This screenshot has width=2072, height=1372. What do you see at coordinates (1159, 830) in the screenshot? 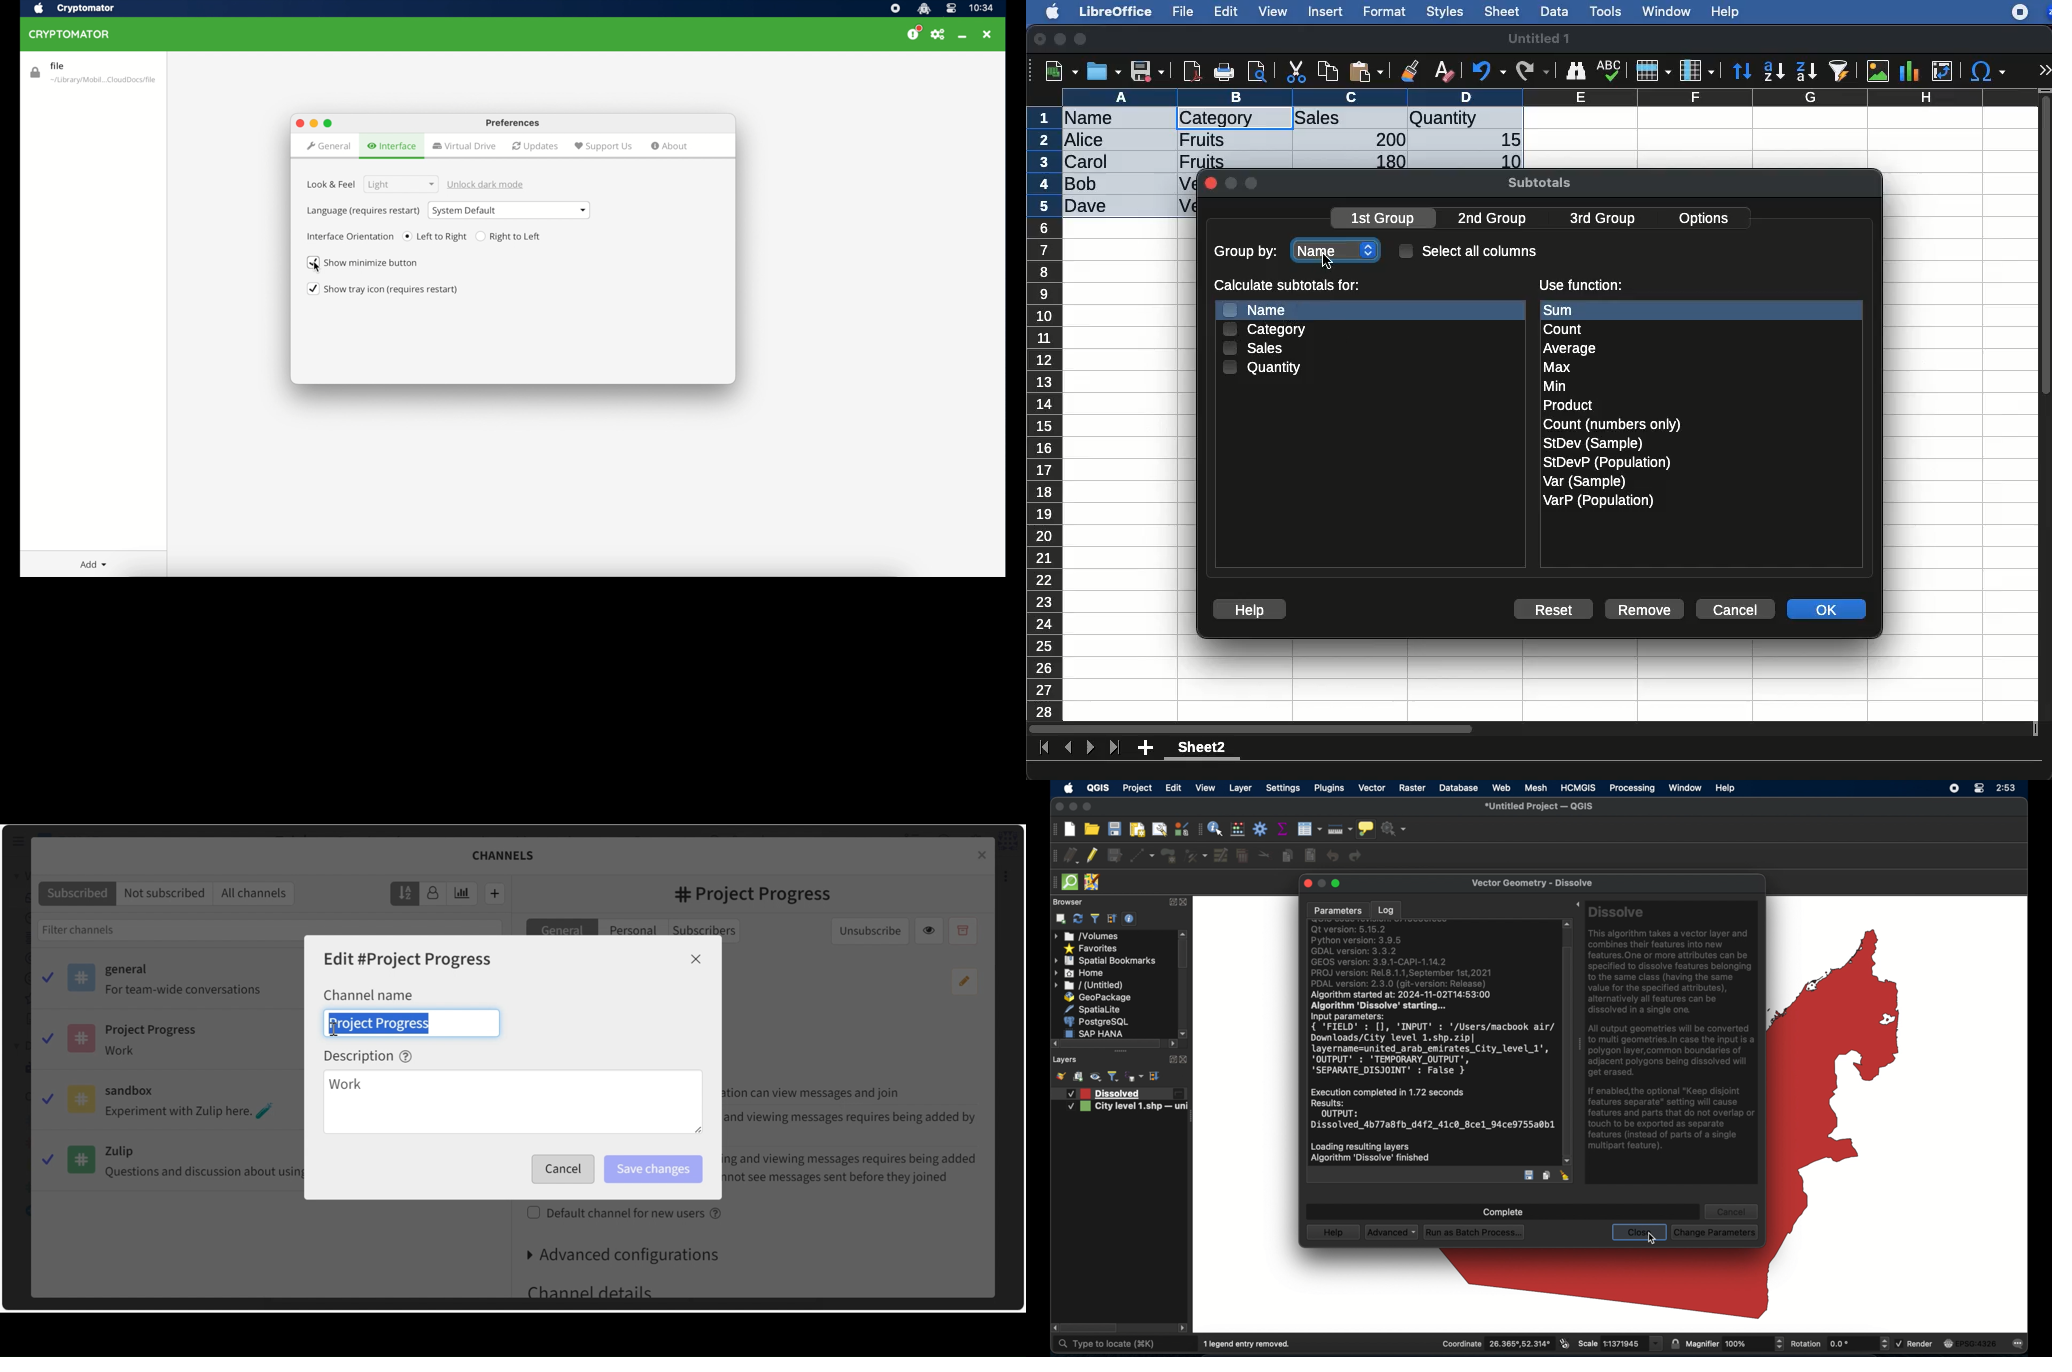
I see `open layout manager` at bounding box center [1159, 830].